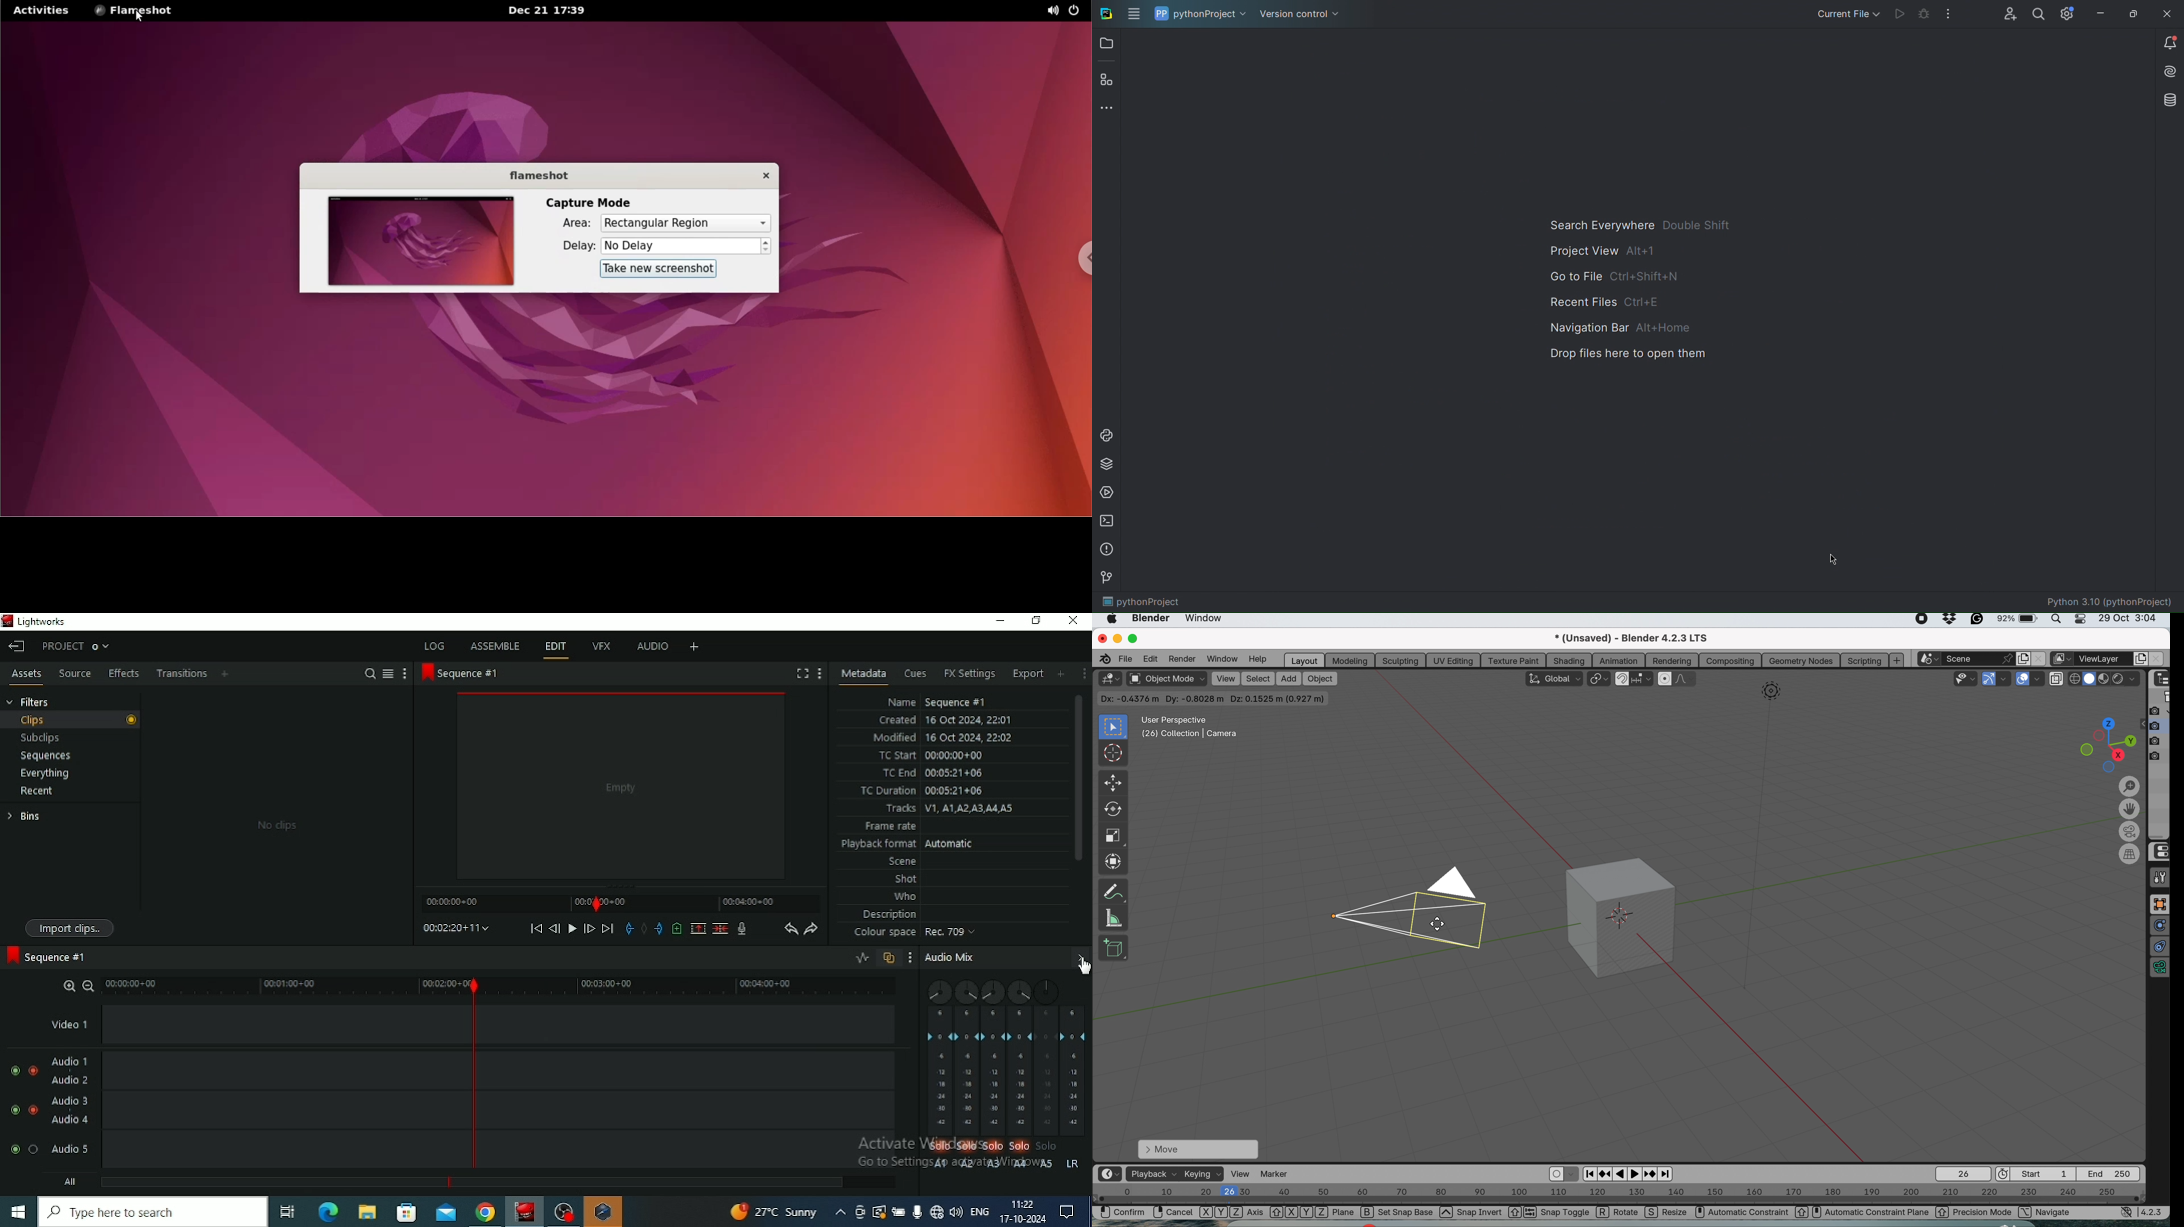 The height and width of the screenshot is (1232, 2184). I want to click on Show/change project details, so click(77, 647).